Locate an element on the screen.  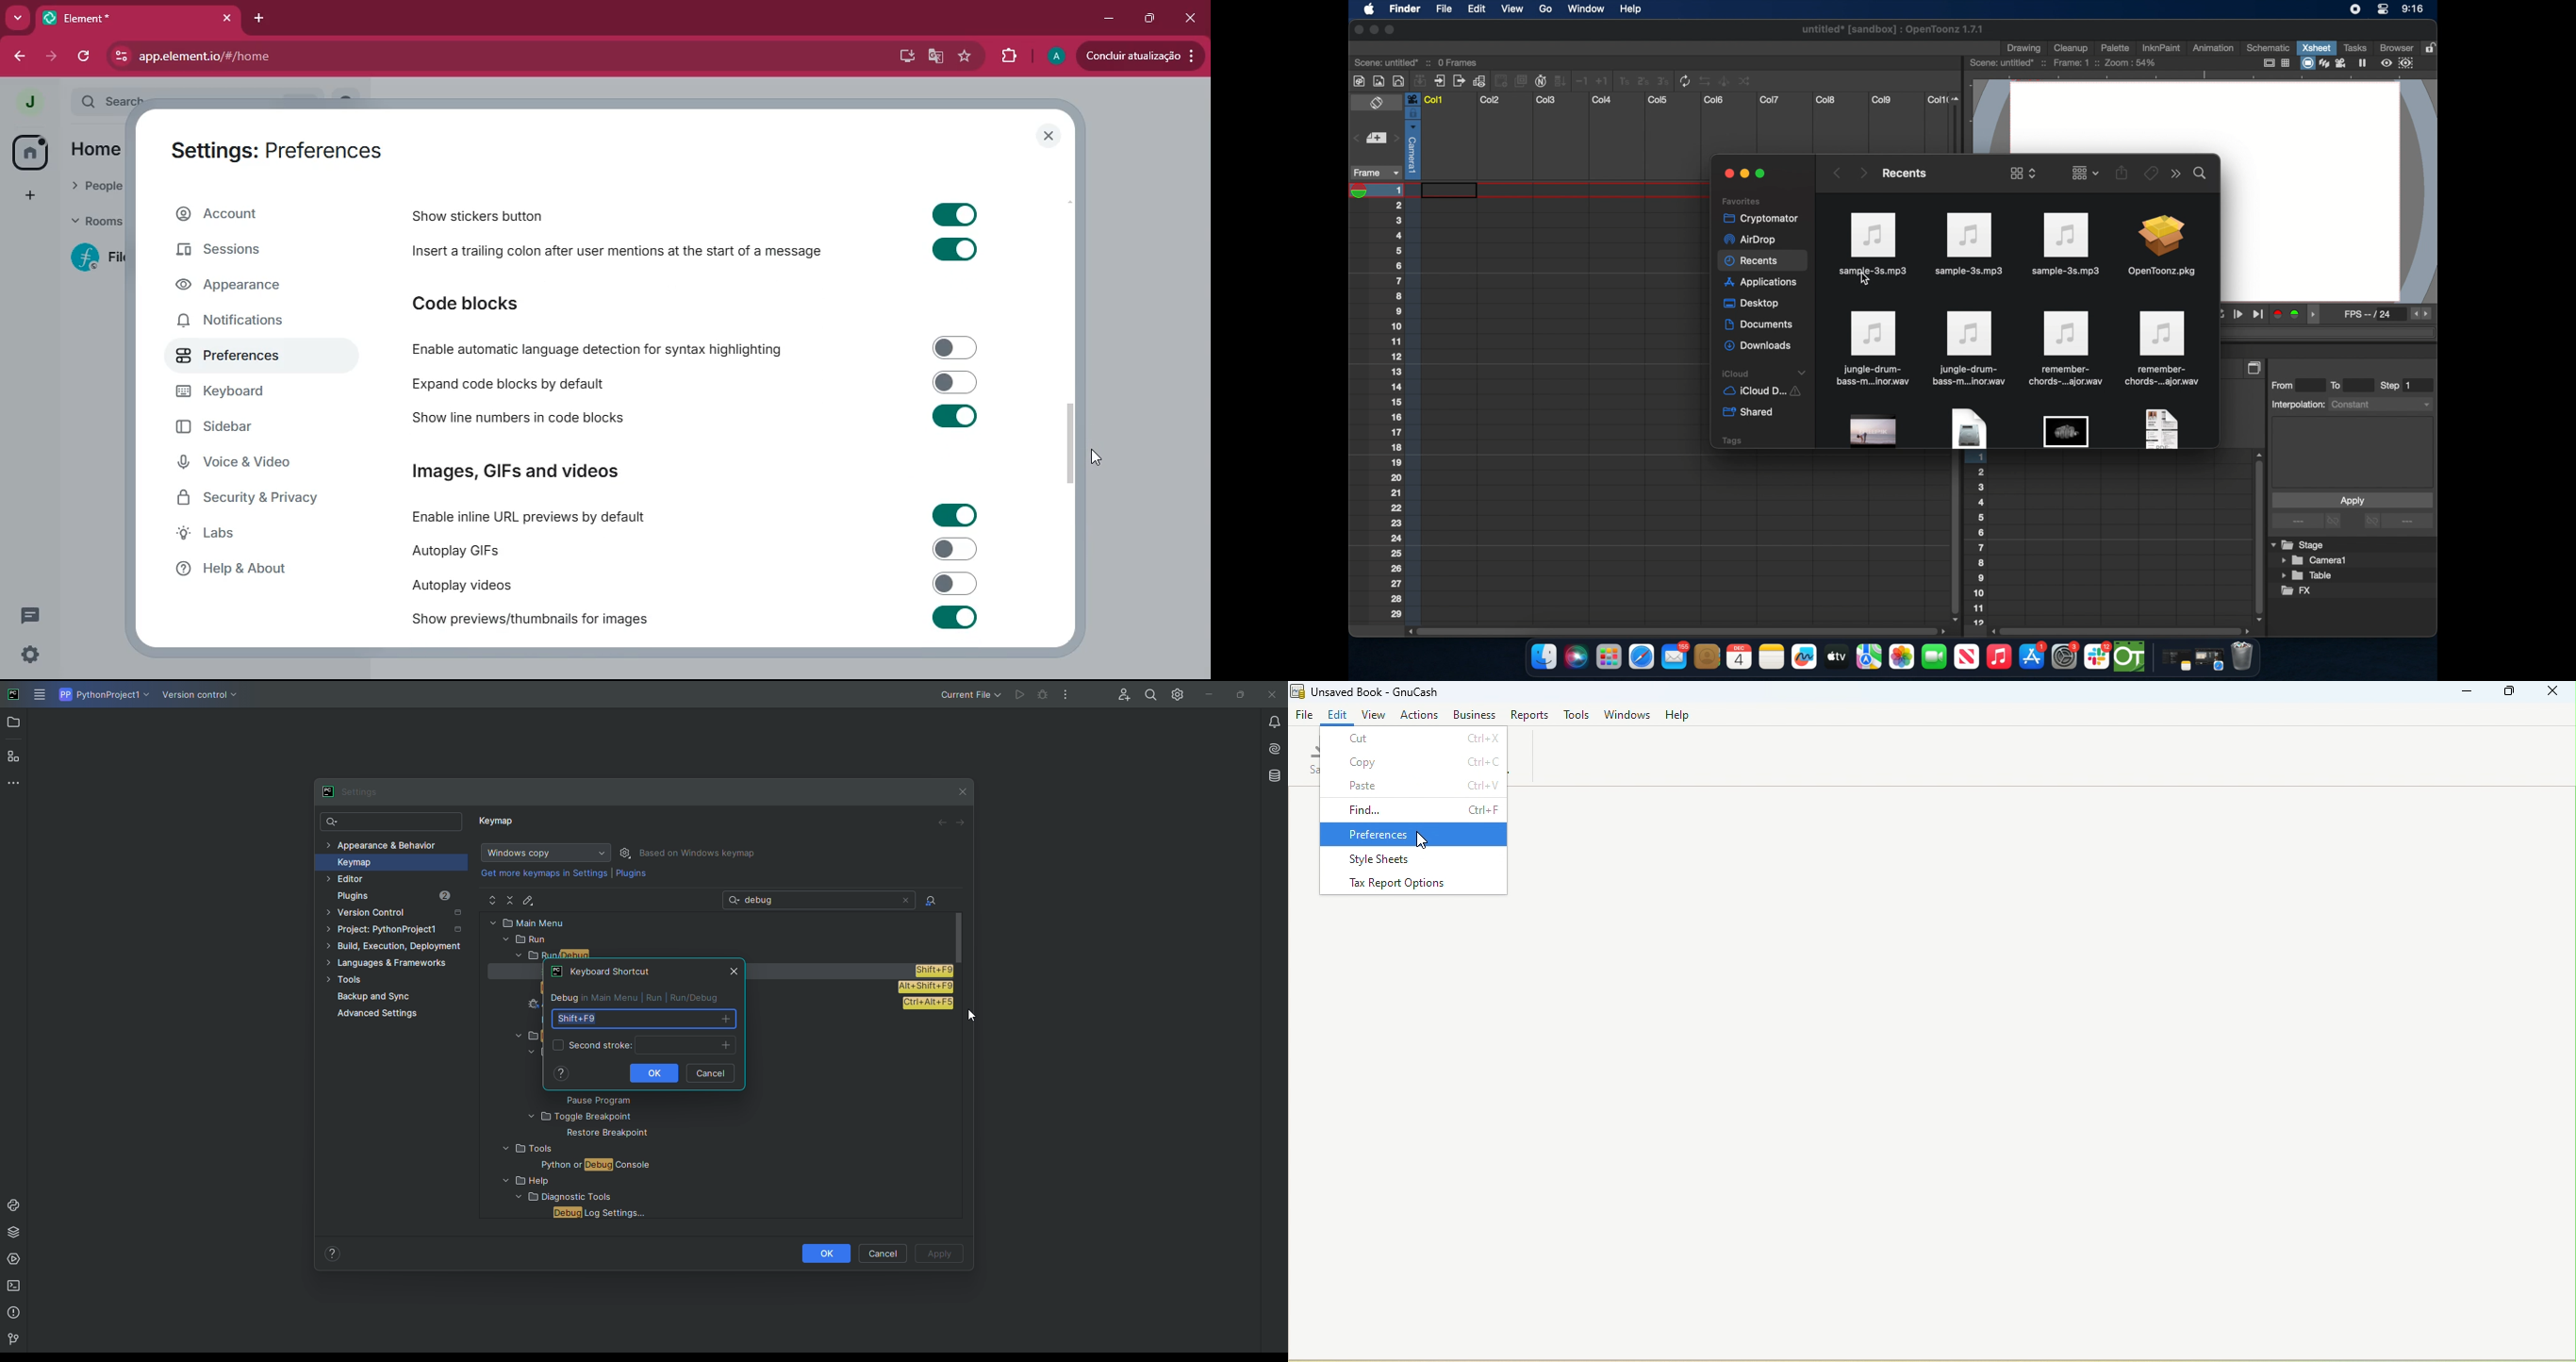
Version COntrol is located at coordinates (203, 697).